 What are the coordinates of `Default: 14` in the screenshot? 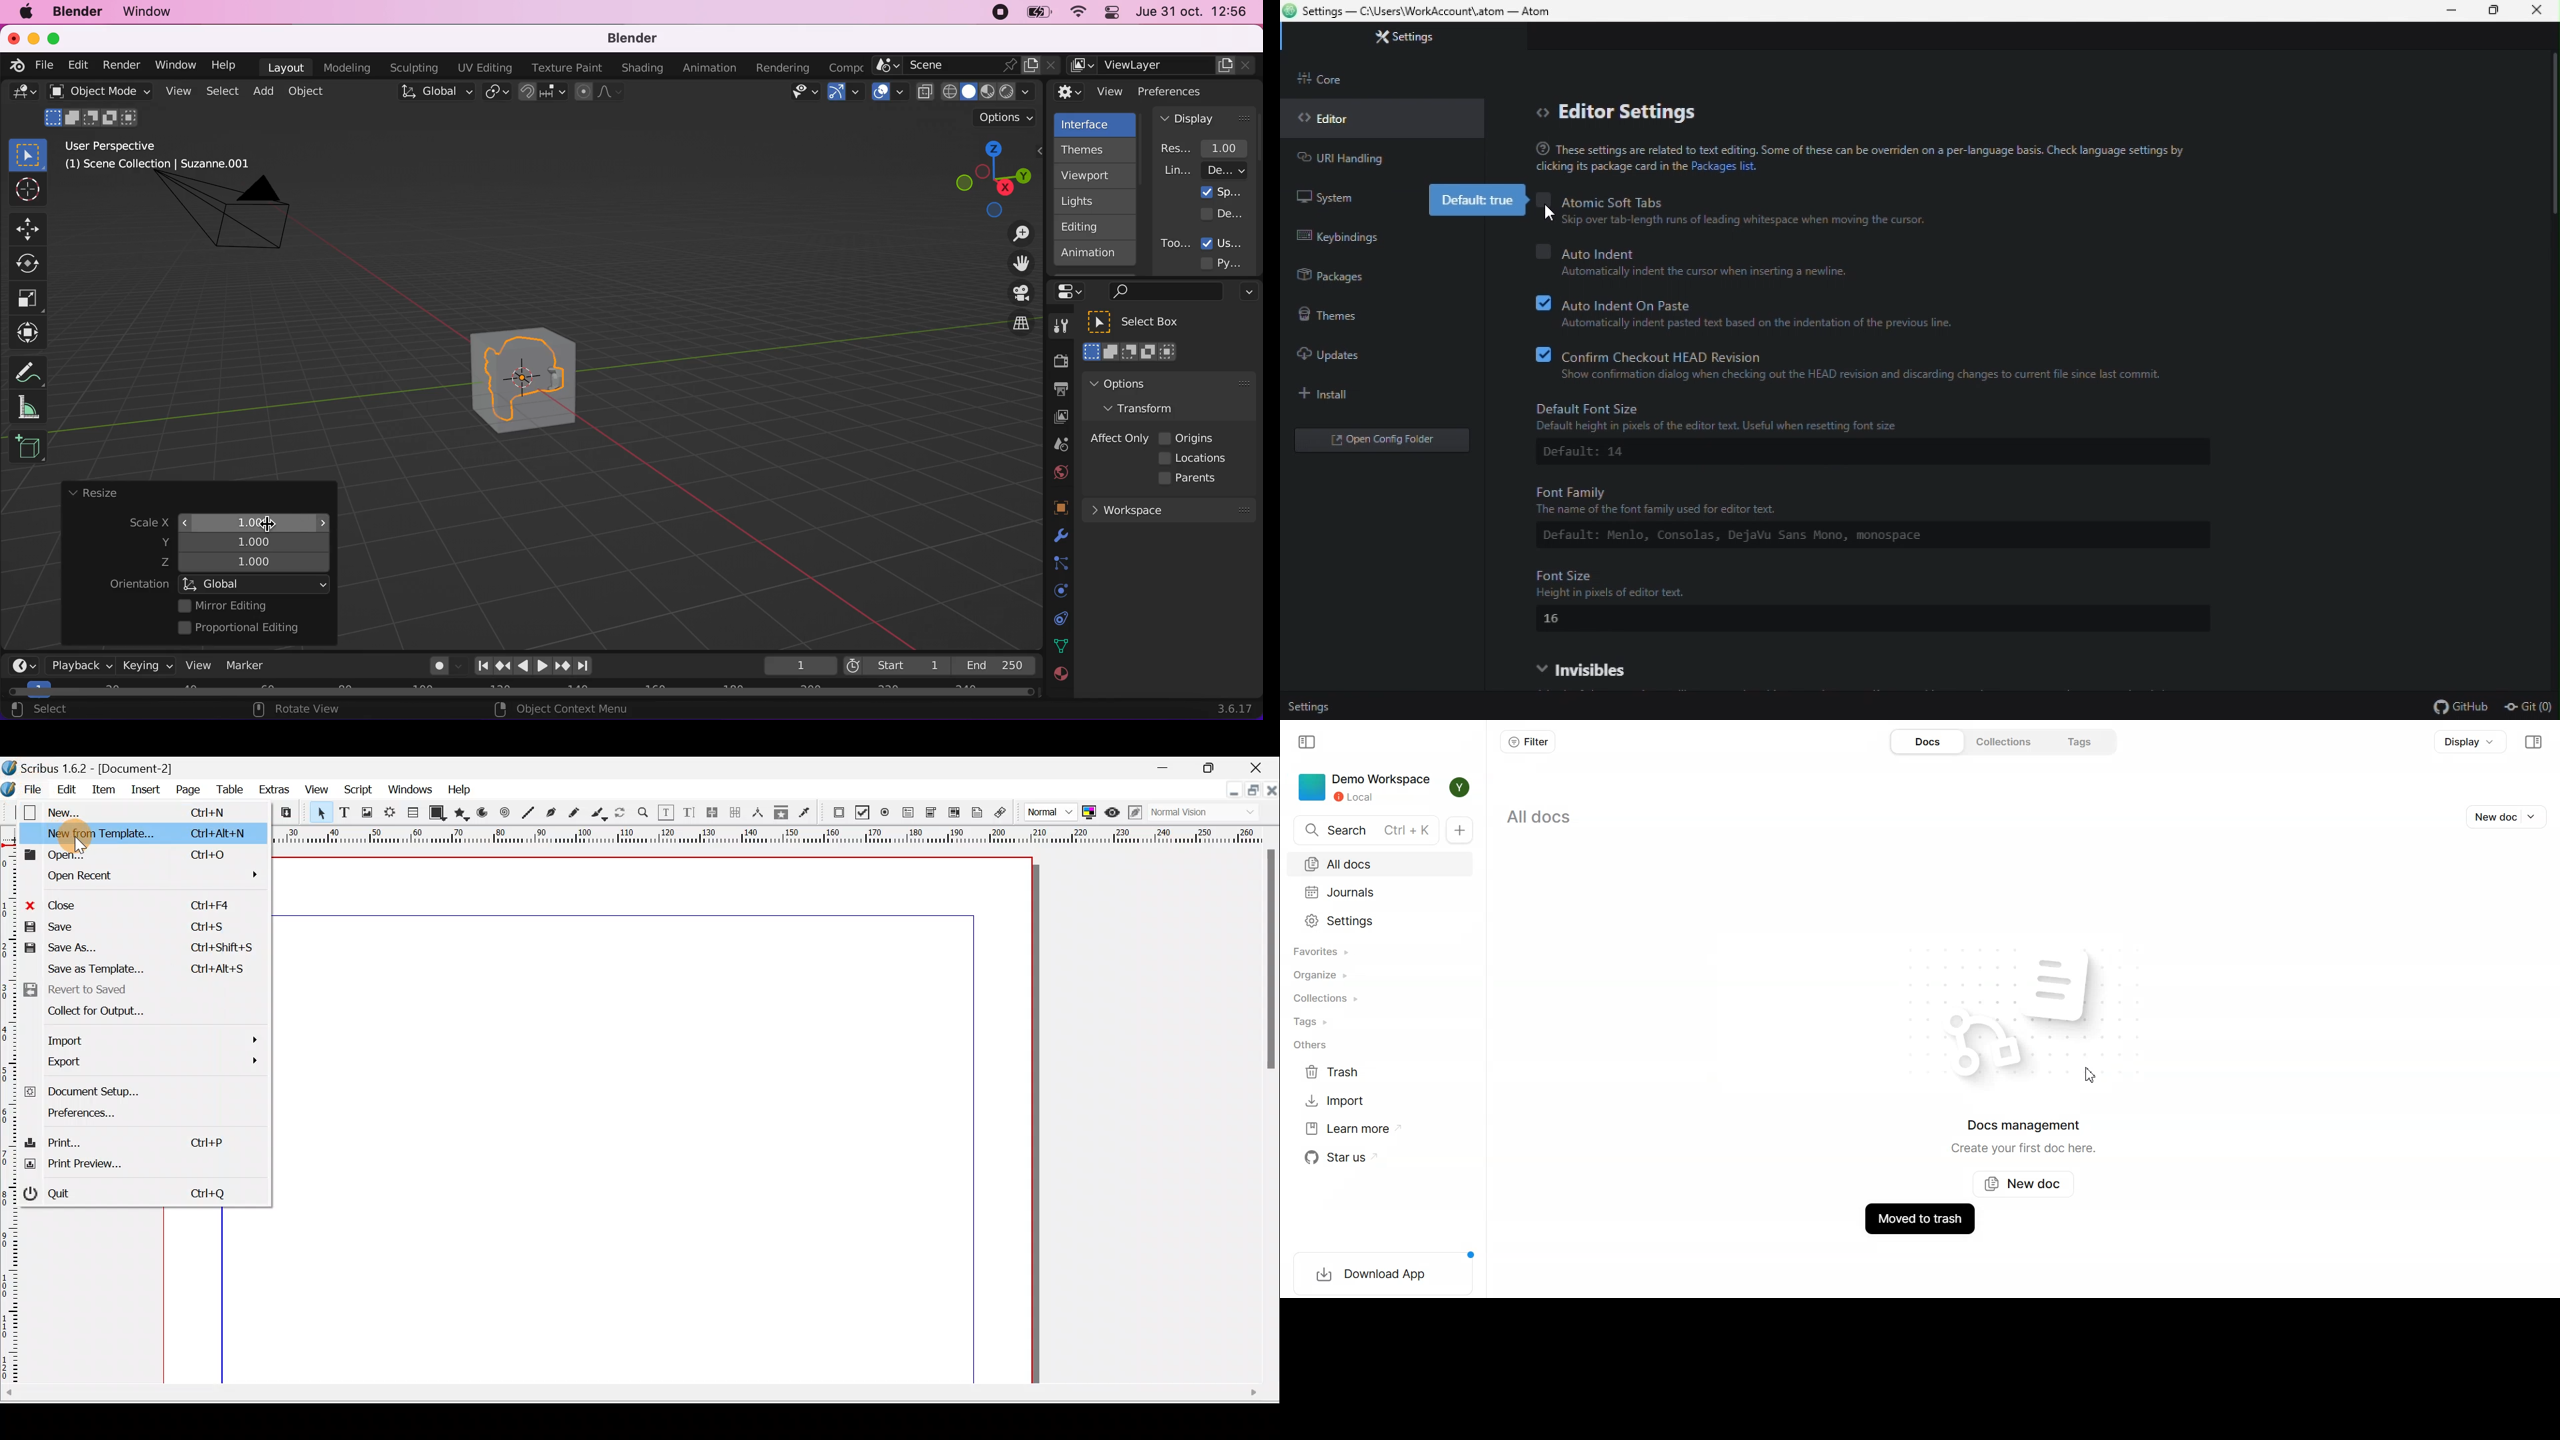 It's located at (1612, 452).